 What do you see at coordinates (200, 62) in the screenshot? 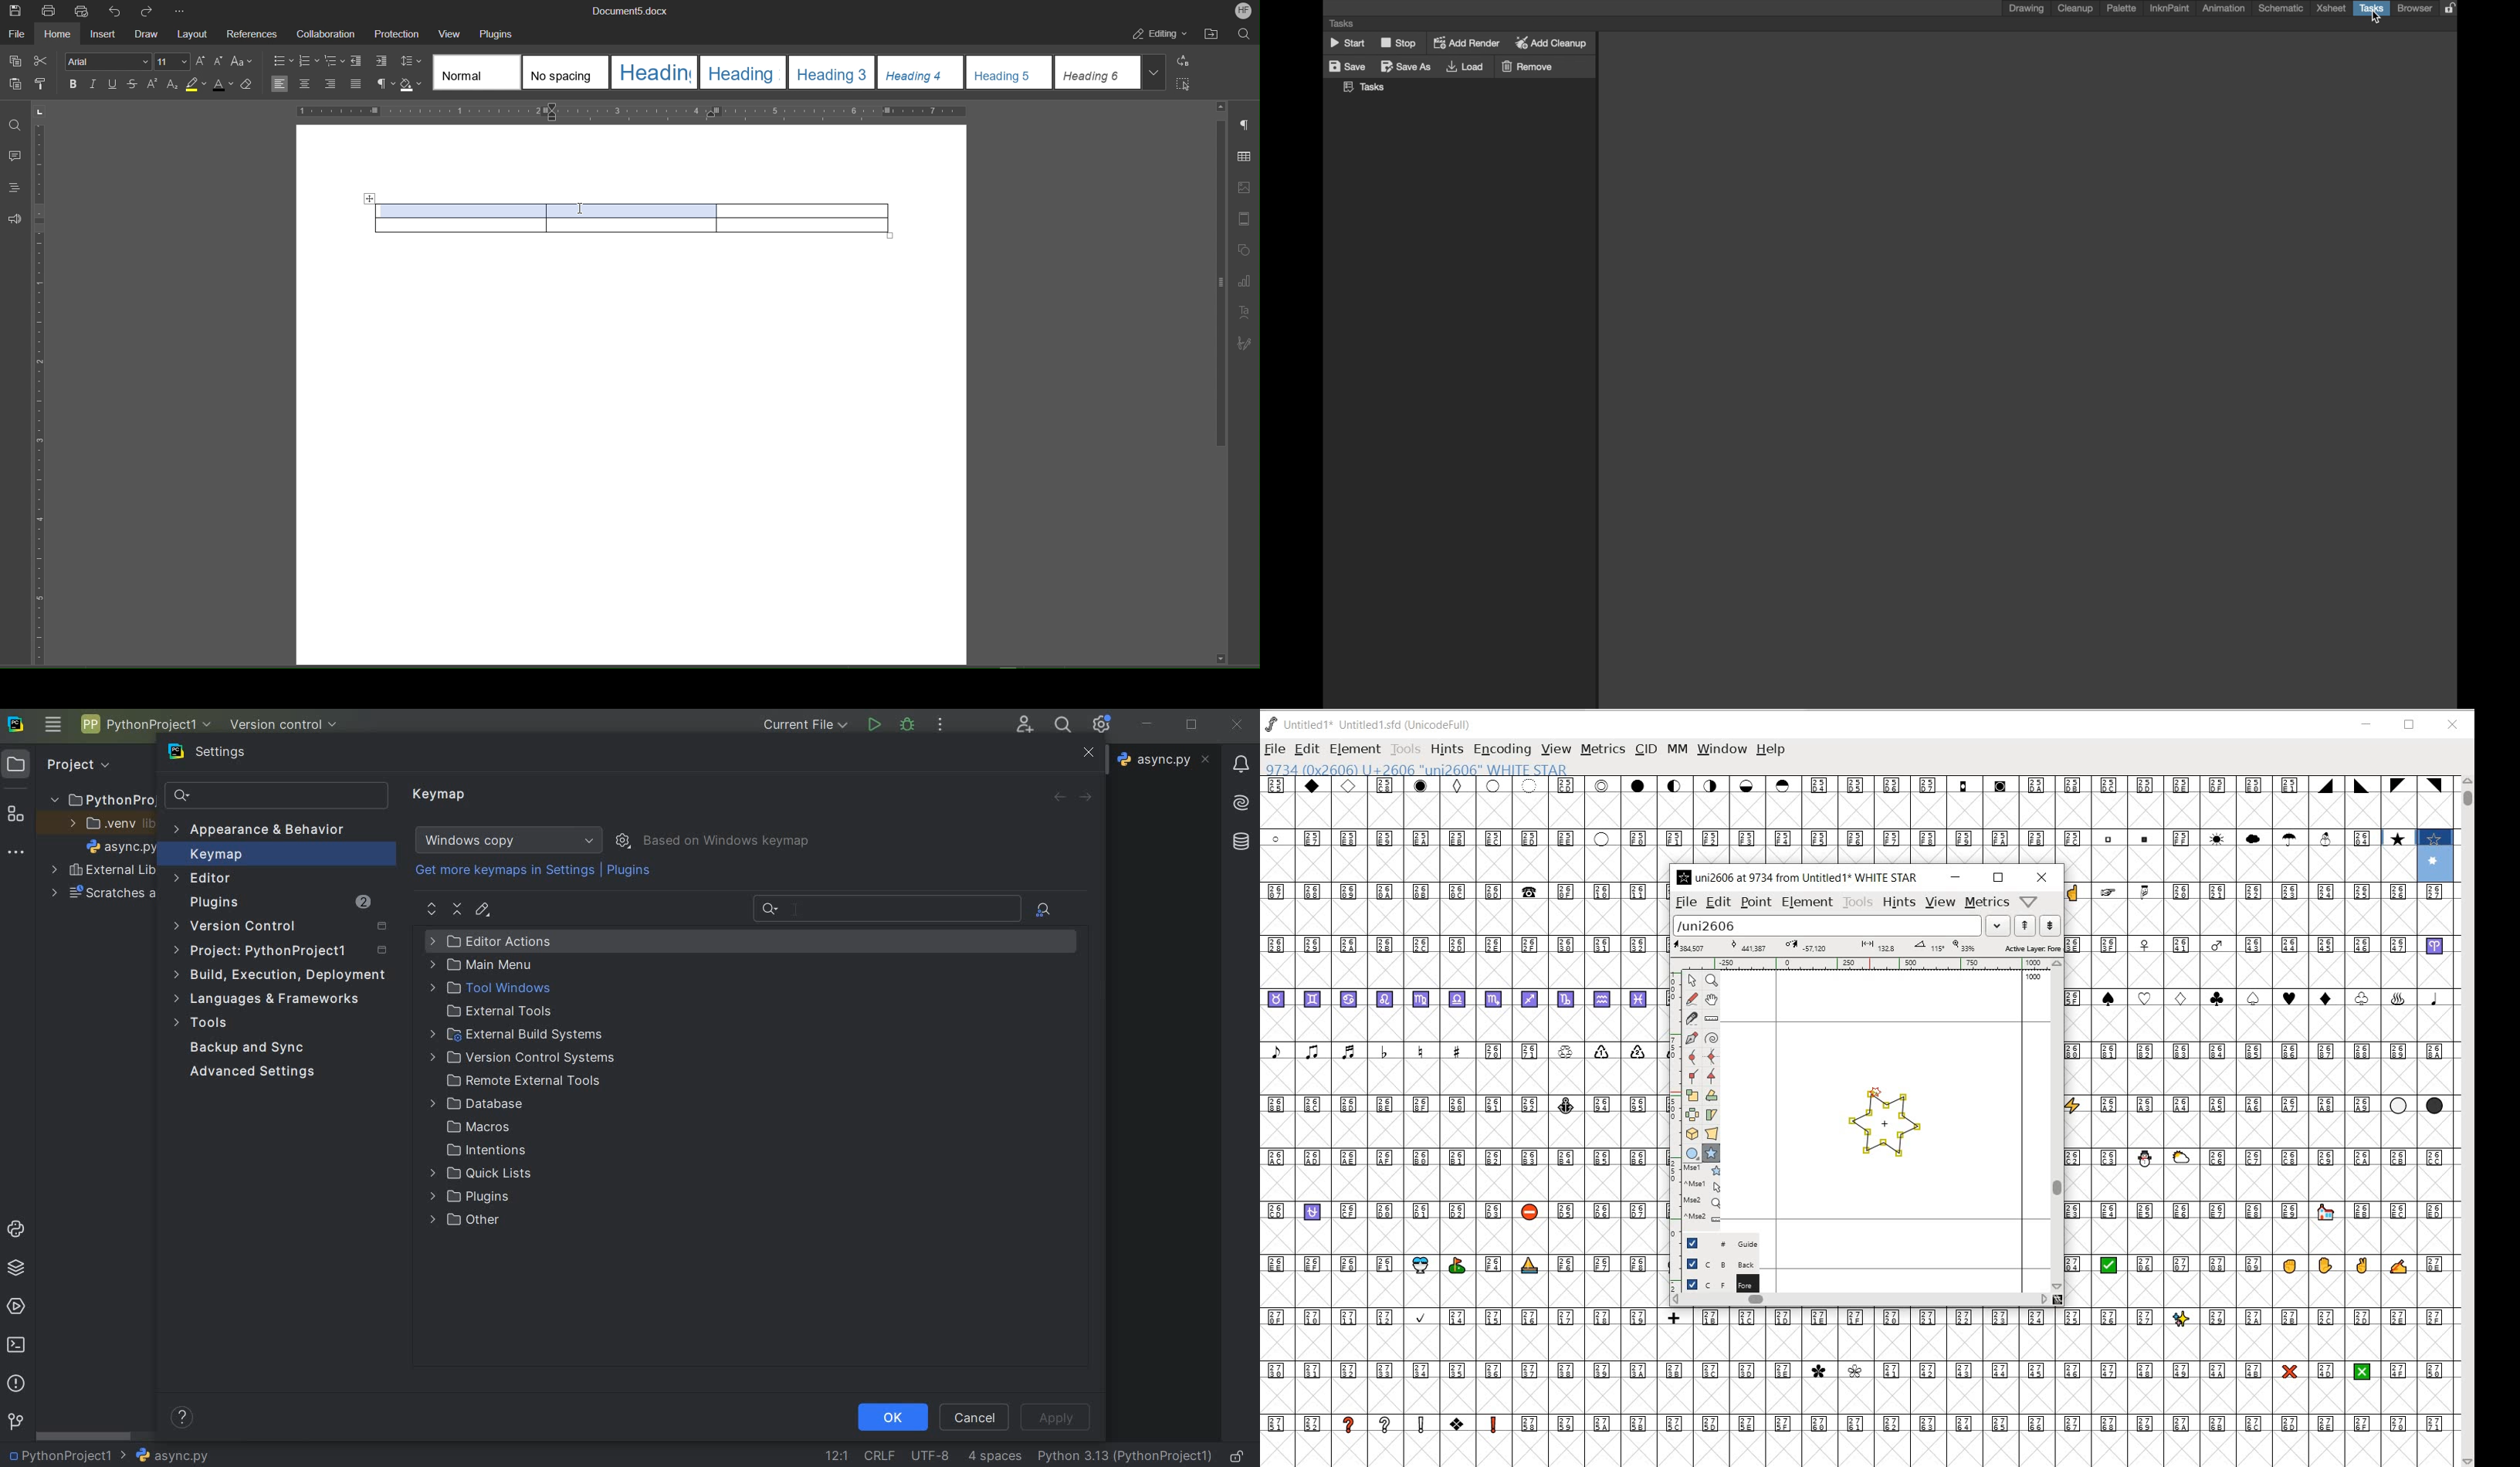
I see `Increase Size` at bounding box center [200, 62].